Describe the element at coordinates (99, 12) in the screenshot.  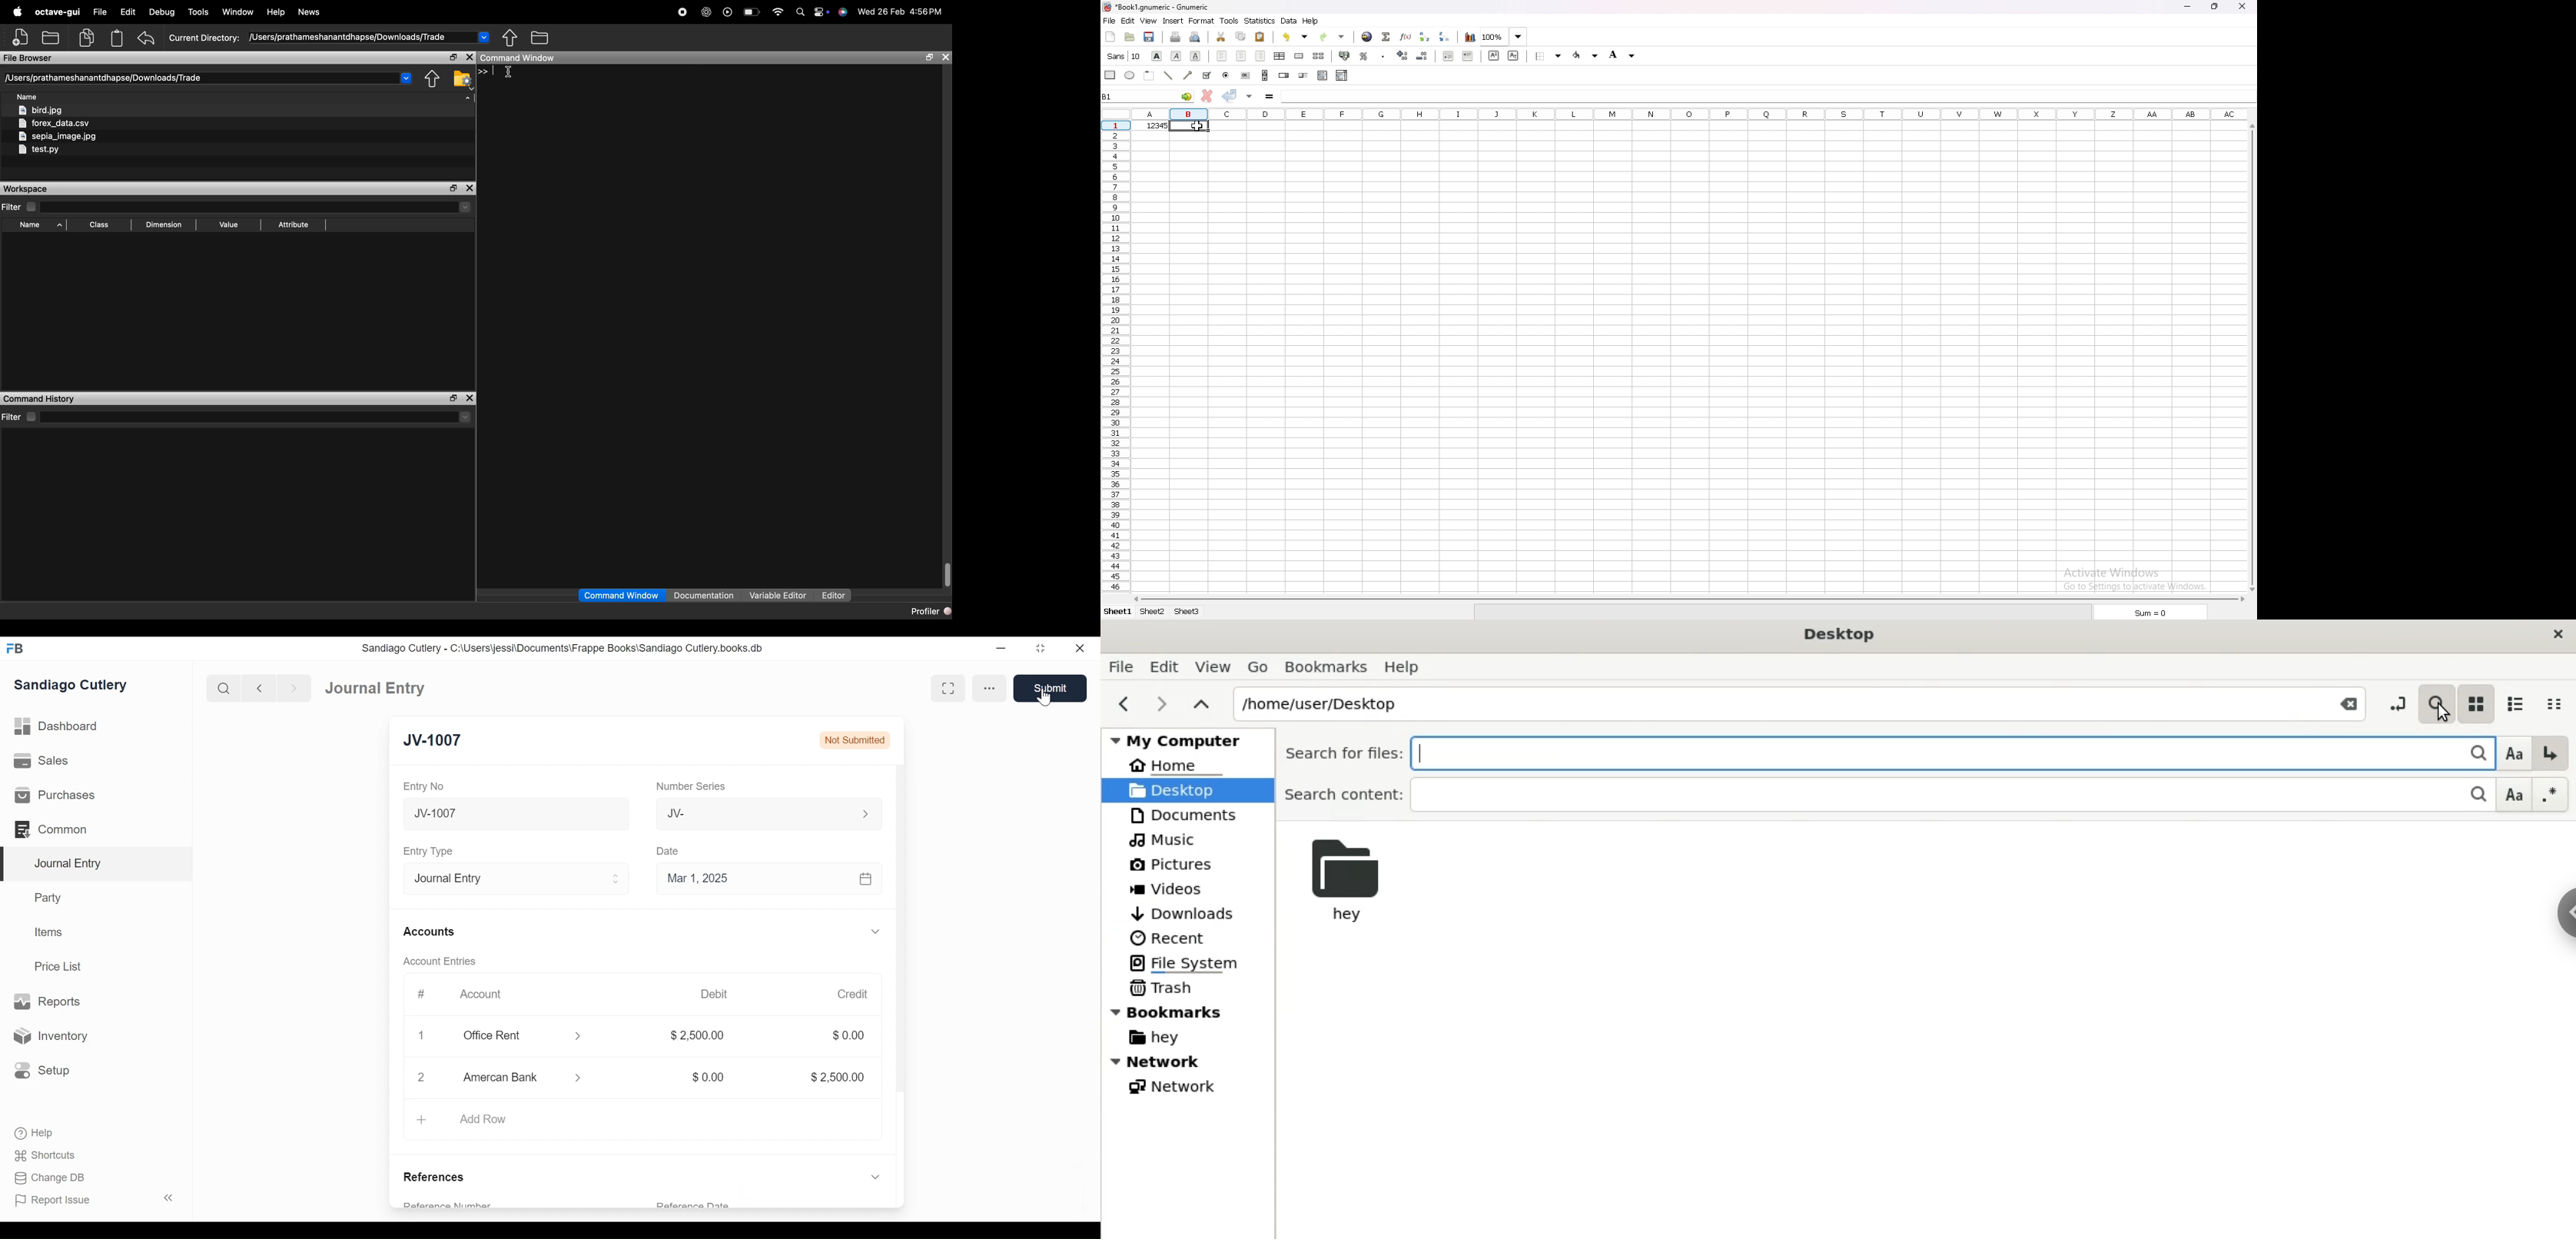
I see `file` at that location.